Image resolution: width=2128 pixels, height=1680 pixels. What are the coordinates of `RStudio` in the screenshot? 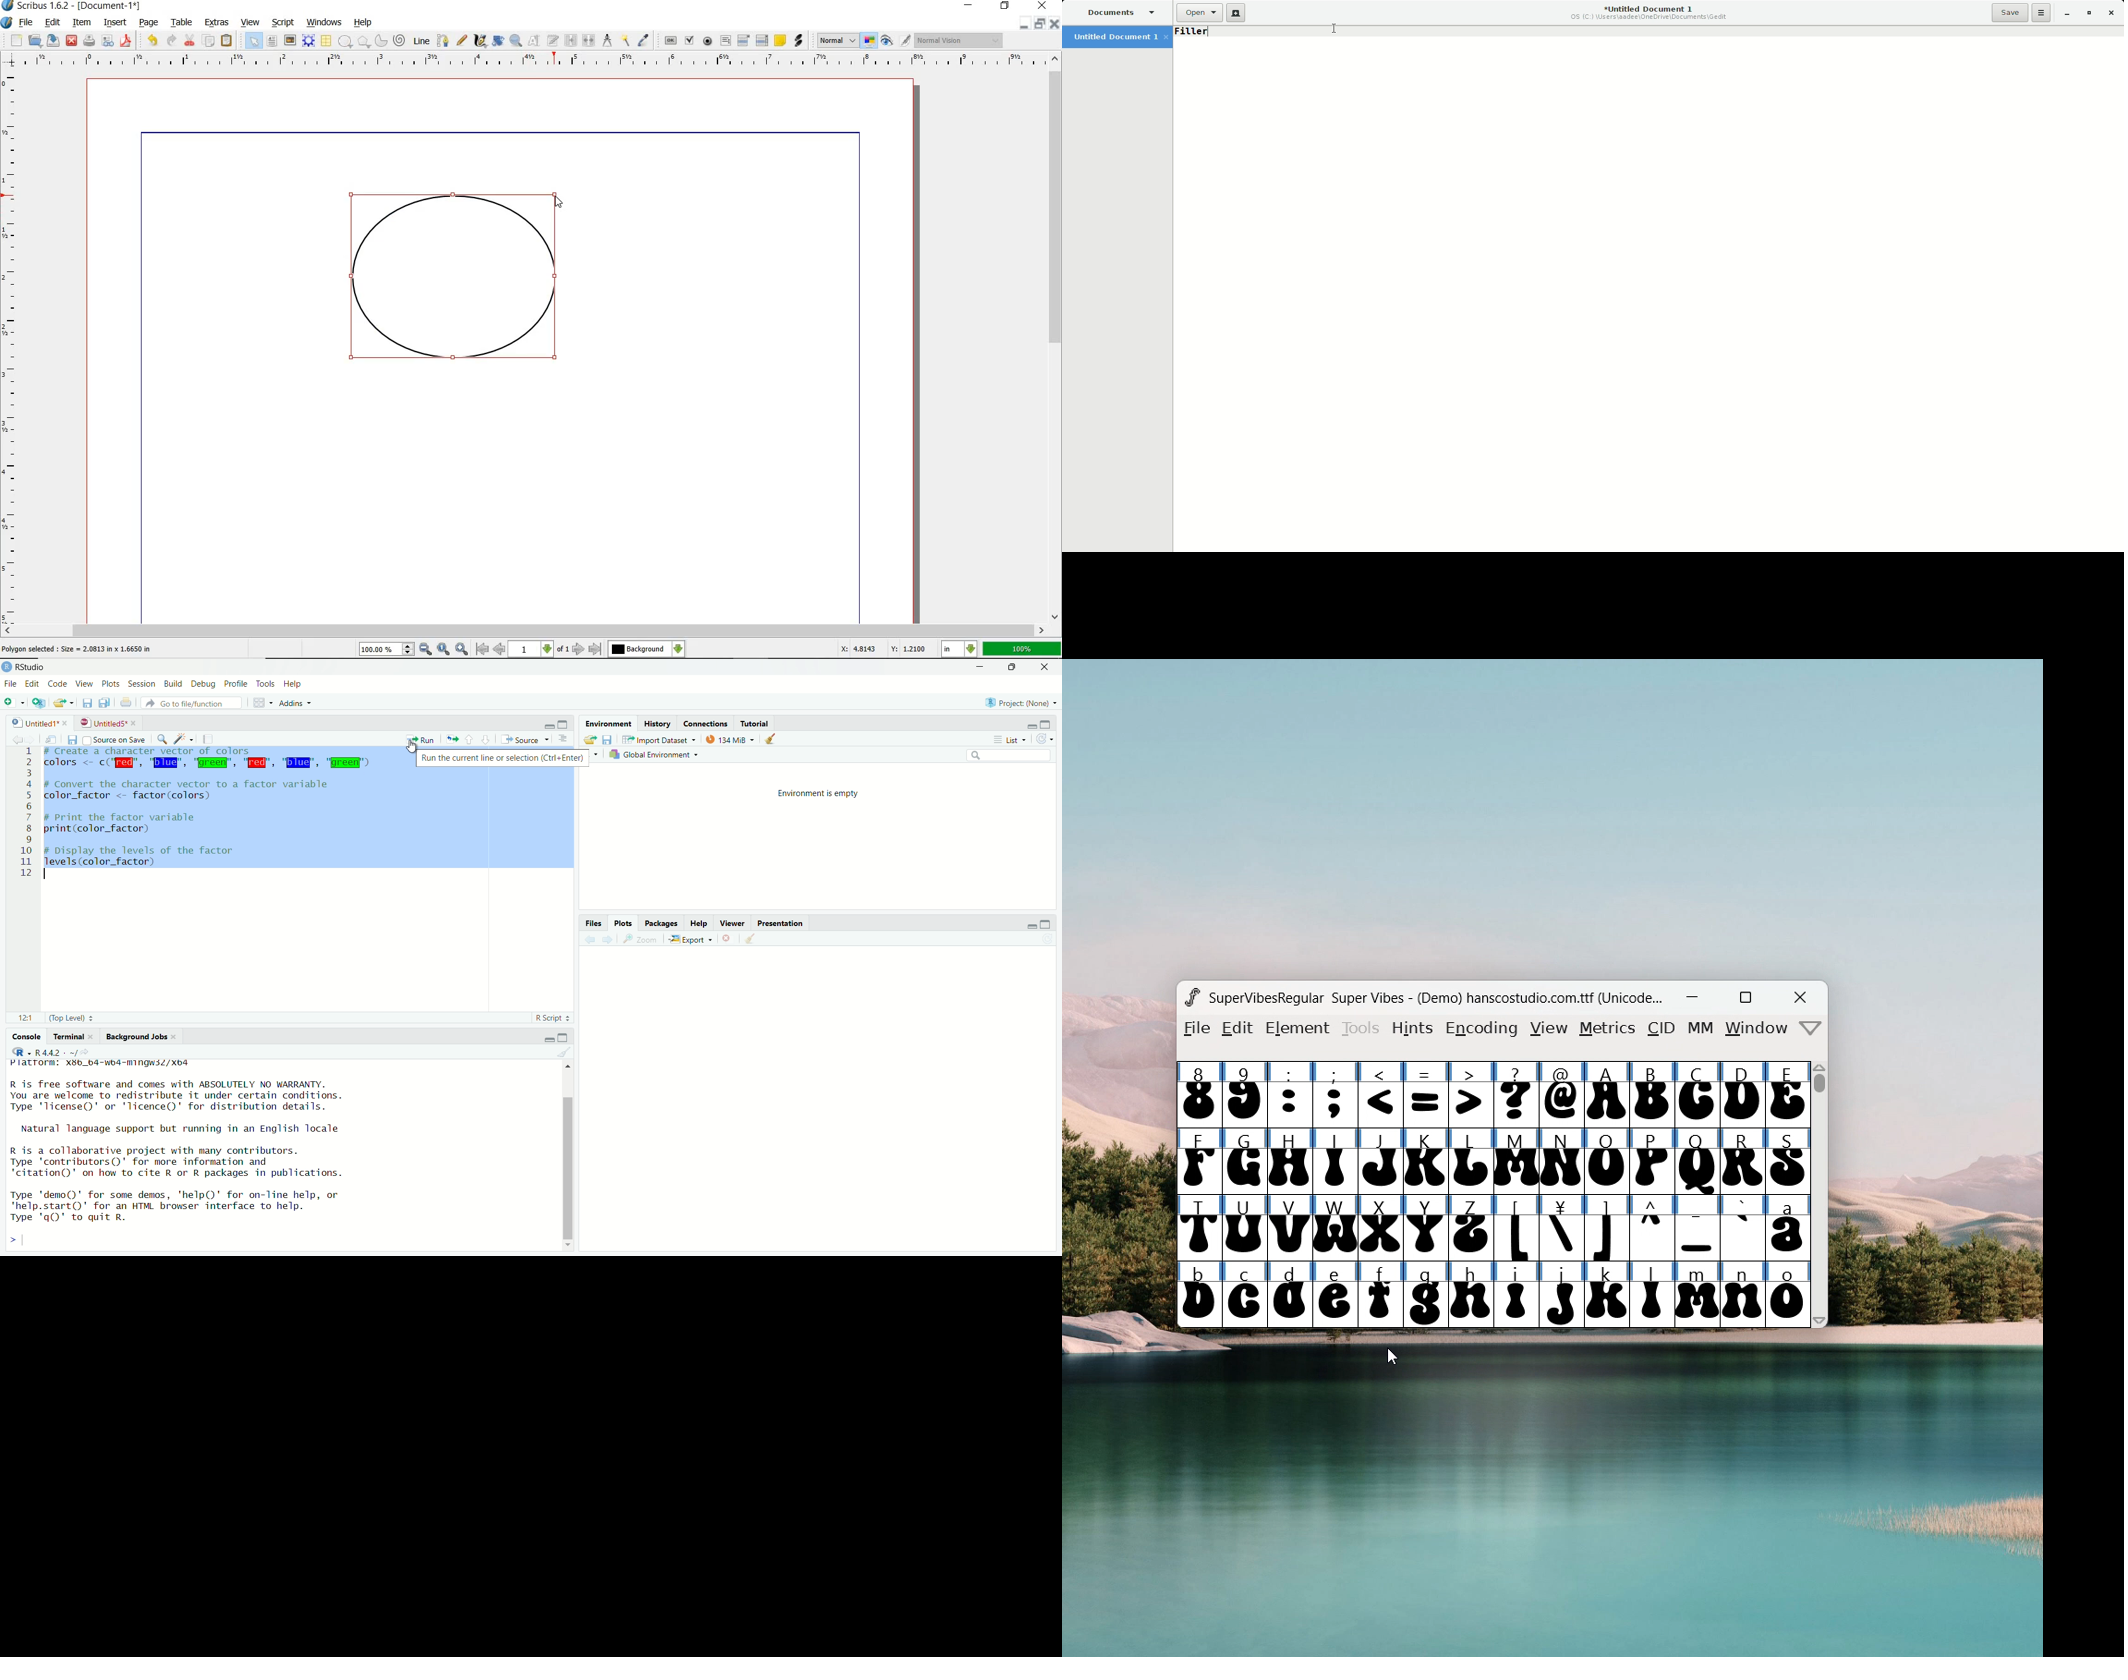 It's located at (32, 666).